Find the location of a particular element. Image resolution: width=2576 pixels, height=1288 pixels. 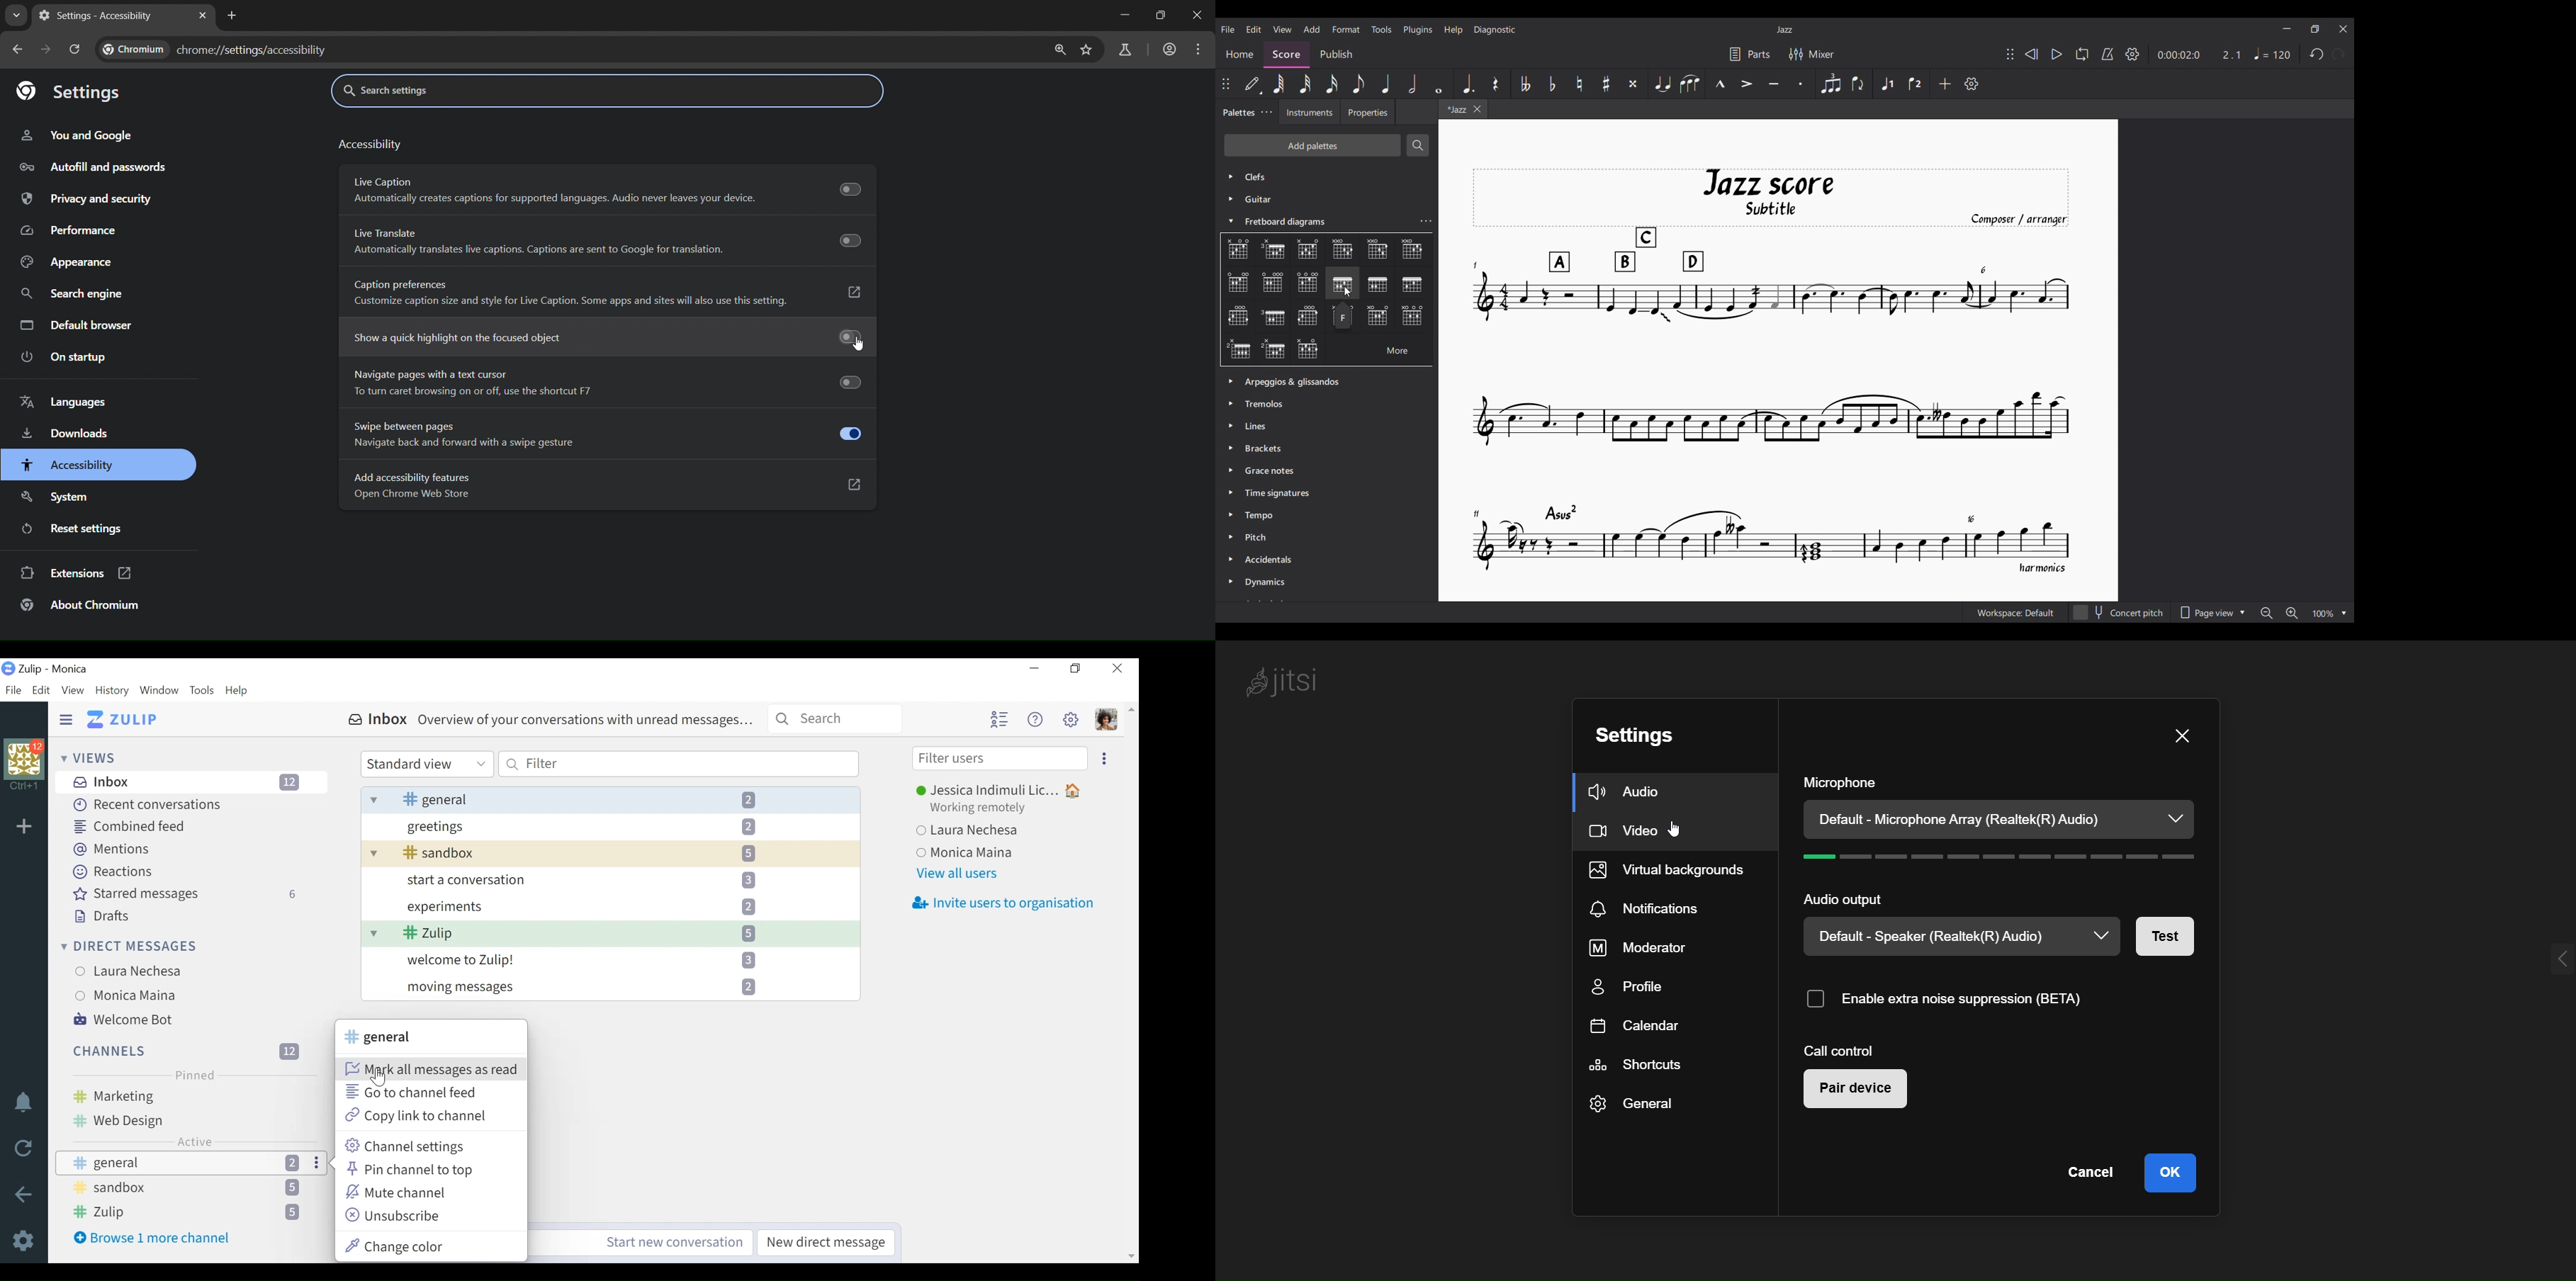

reload page is located at coordinates (75, 51).